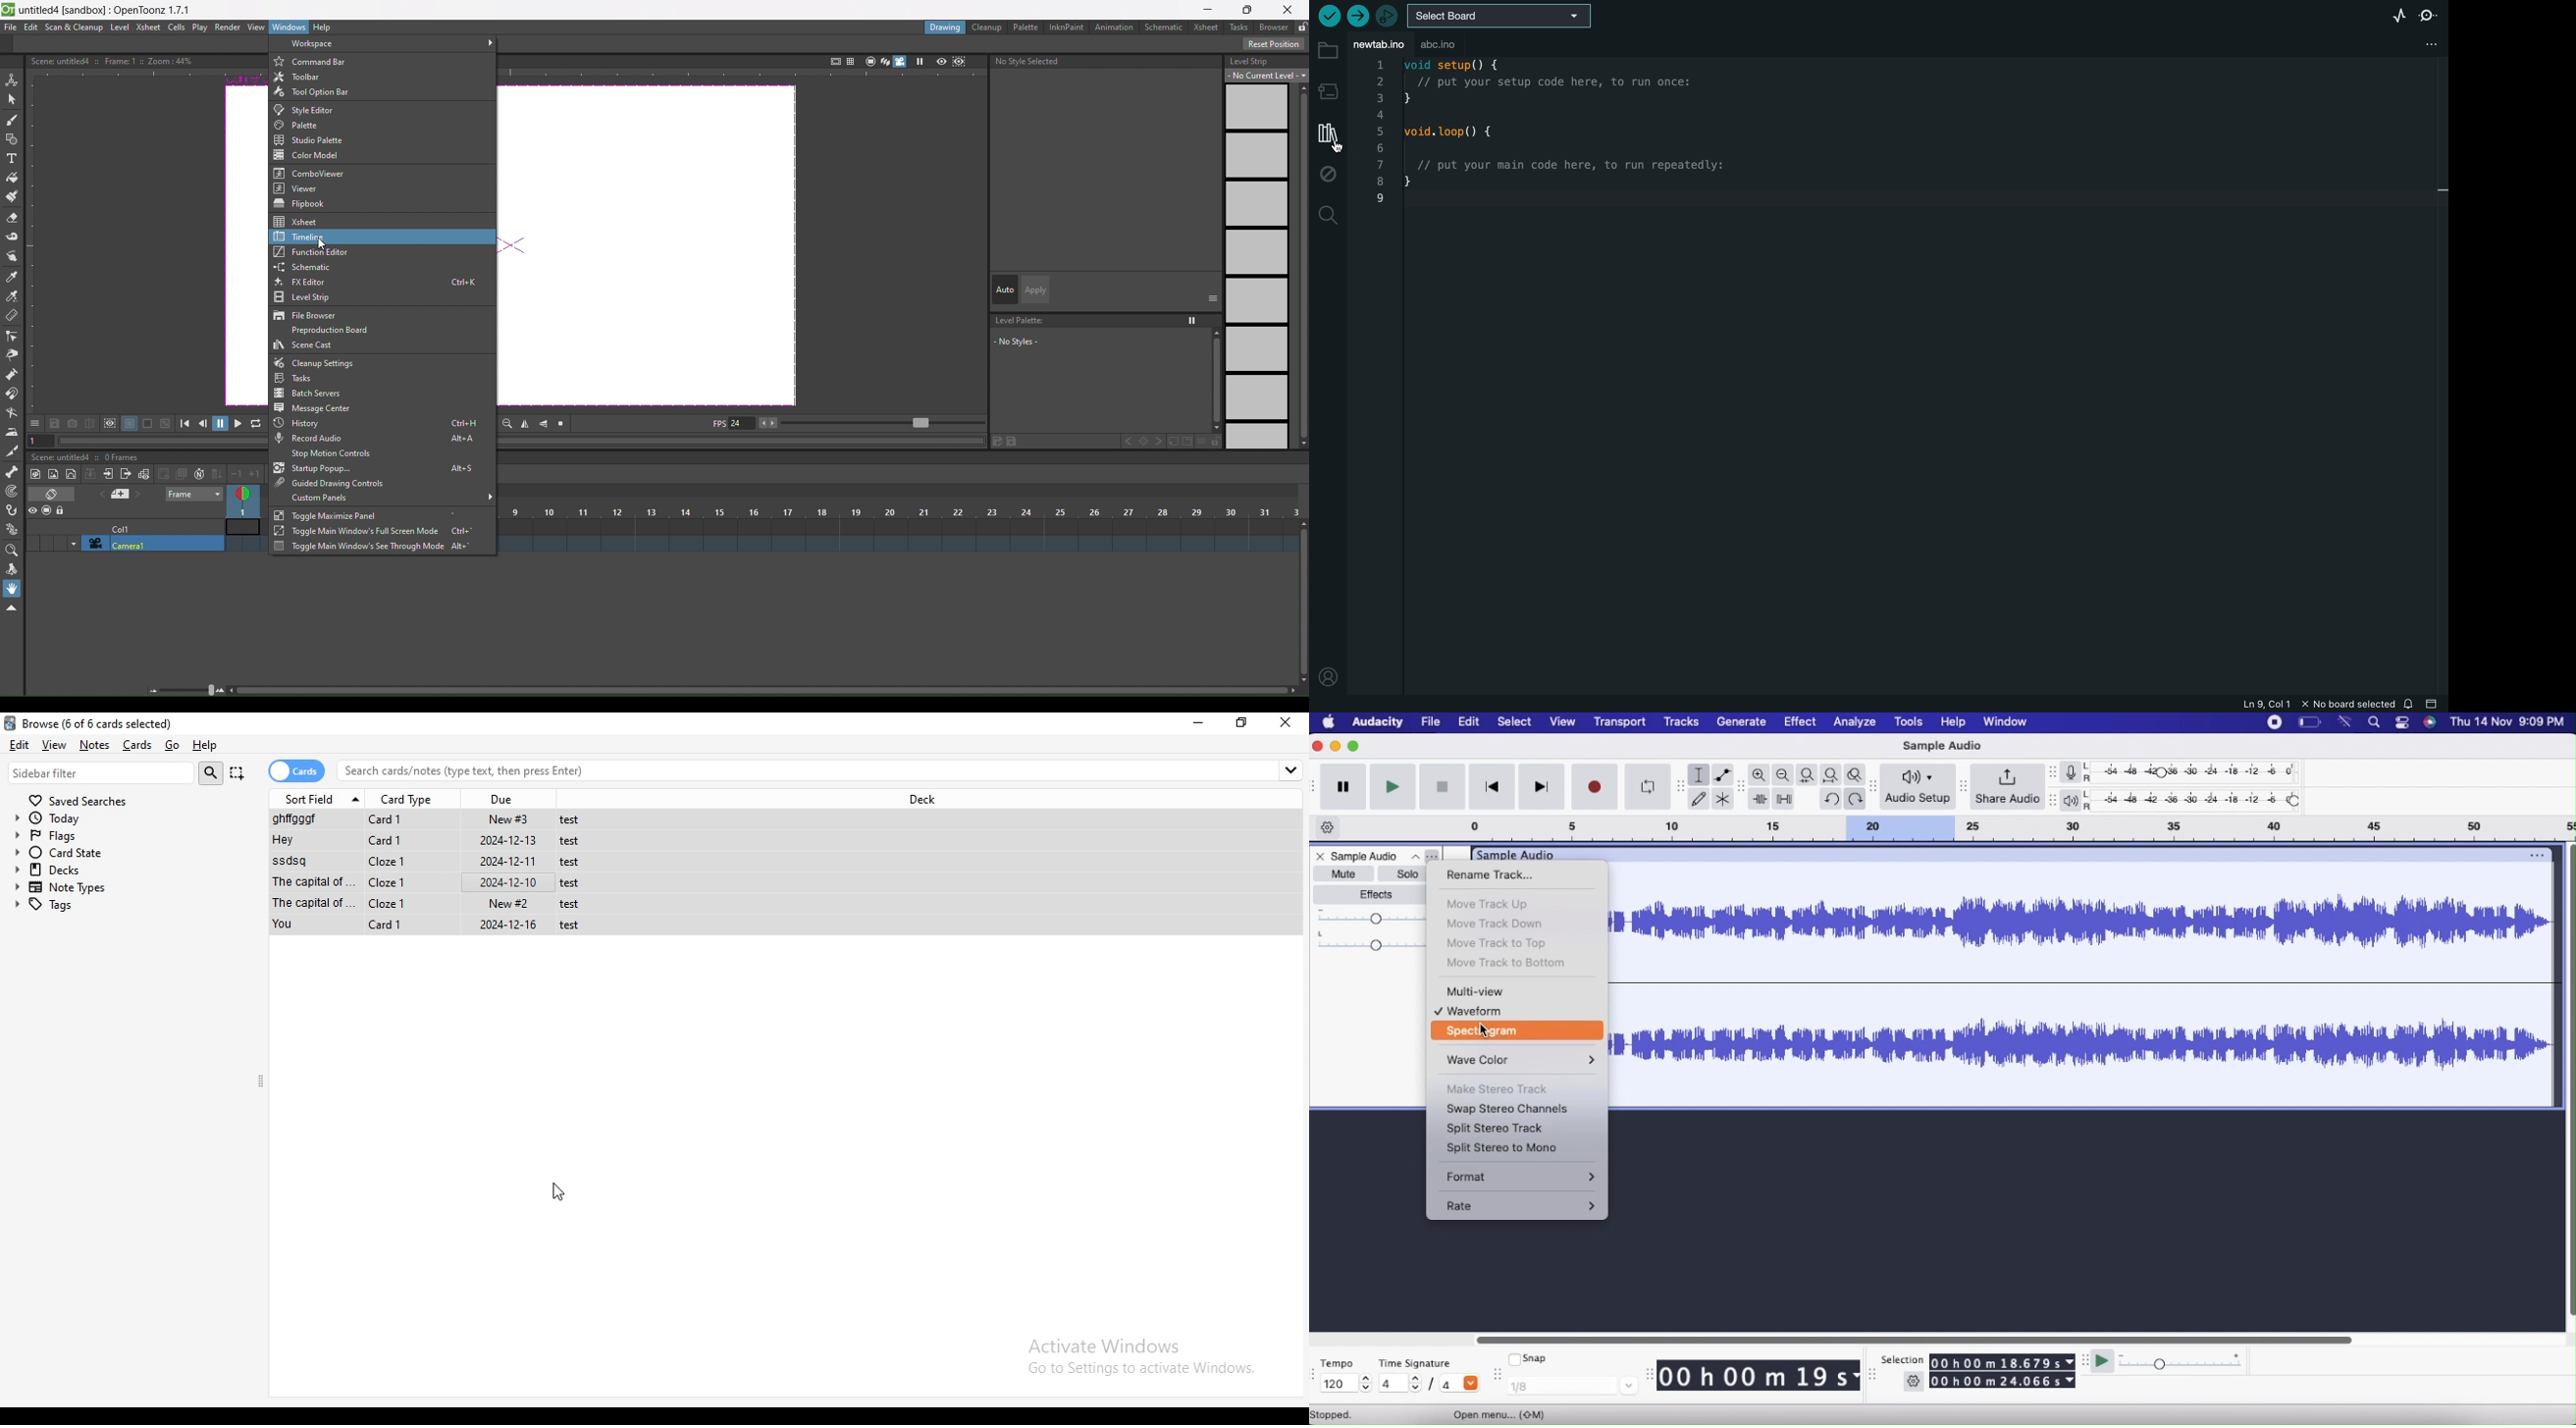  I want to click on /4, so click(1453, 1383).